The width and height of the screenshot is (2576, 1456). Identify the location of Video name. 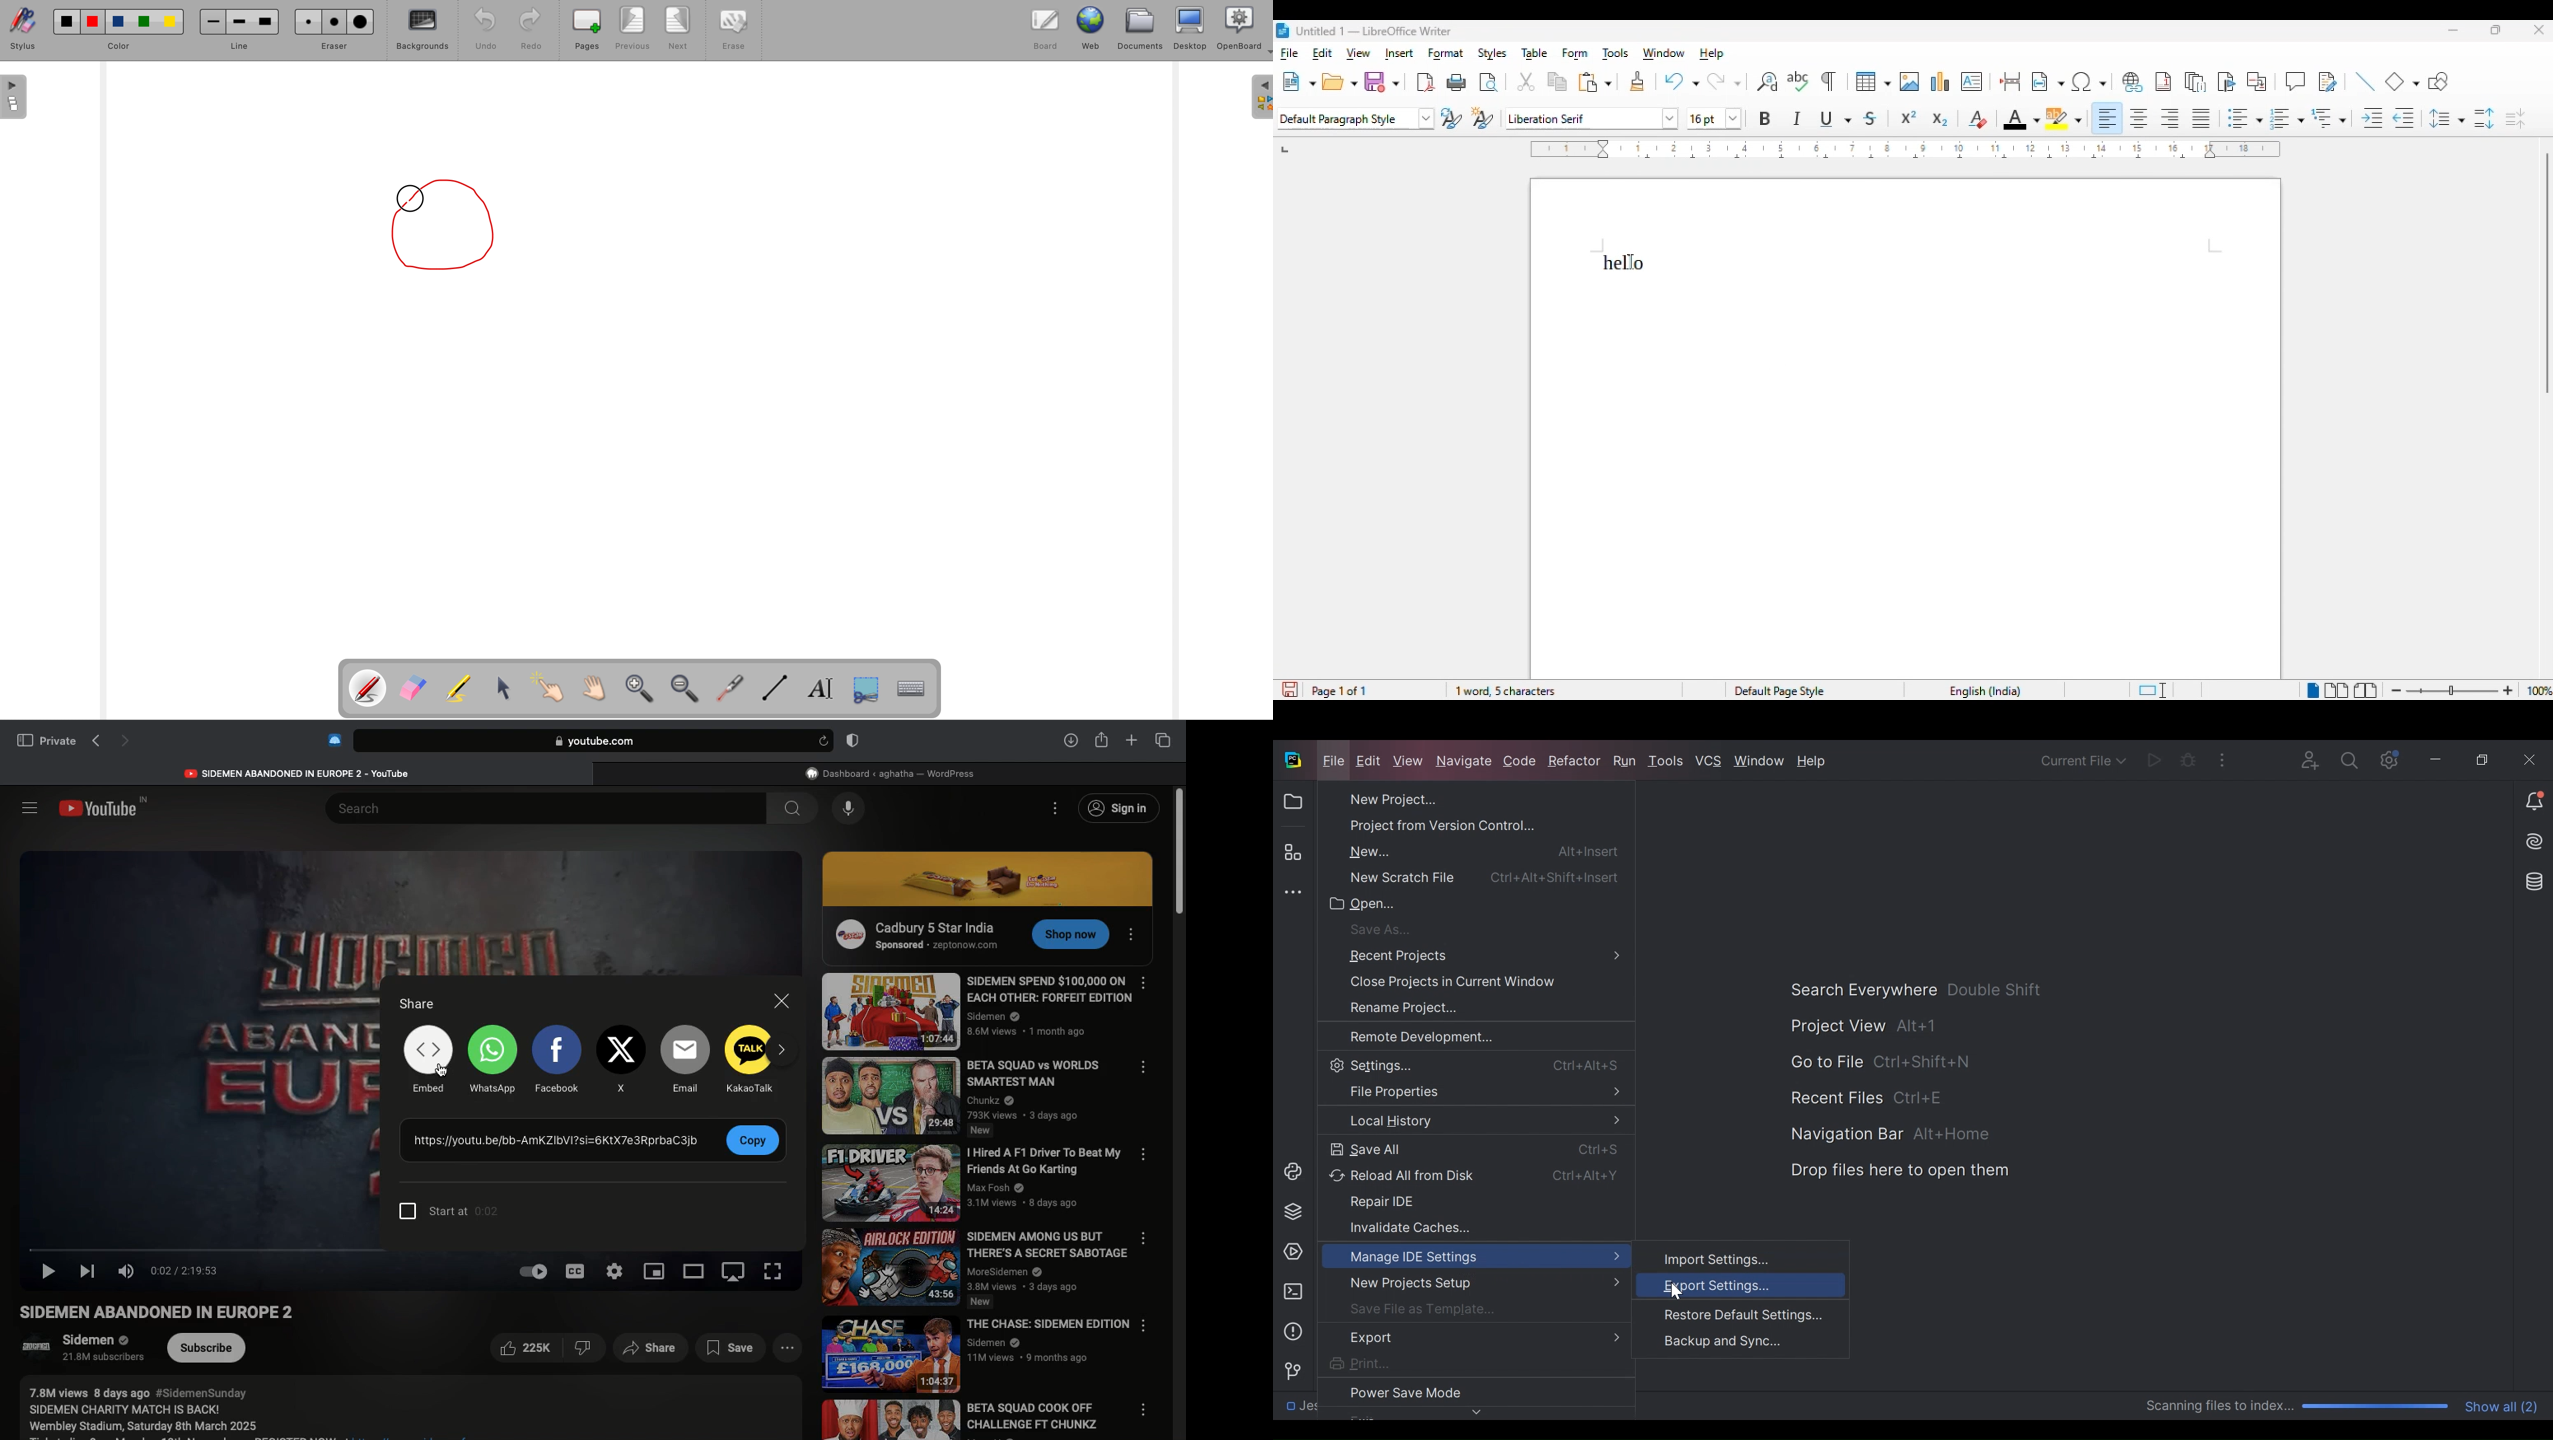
(970, 1420).